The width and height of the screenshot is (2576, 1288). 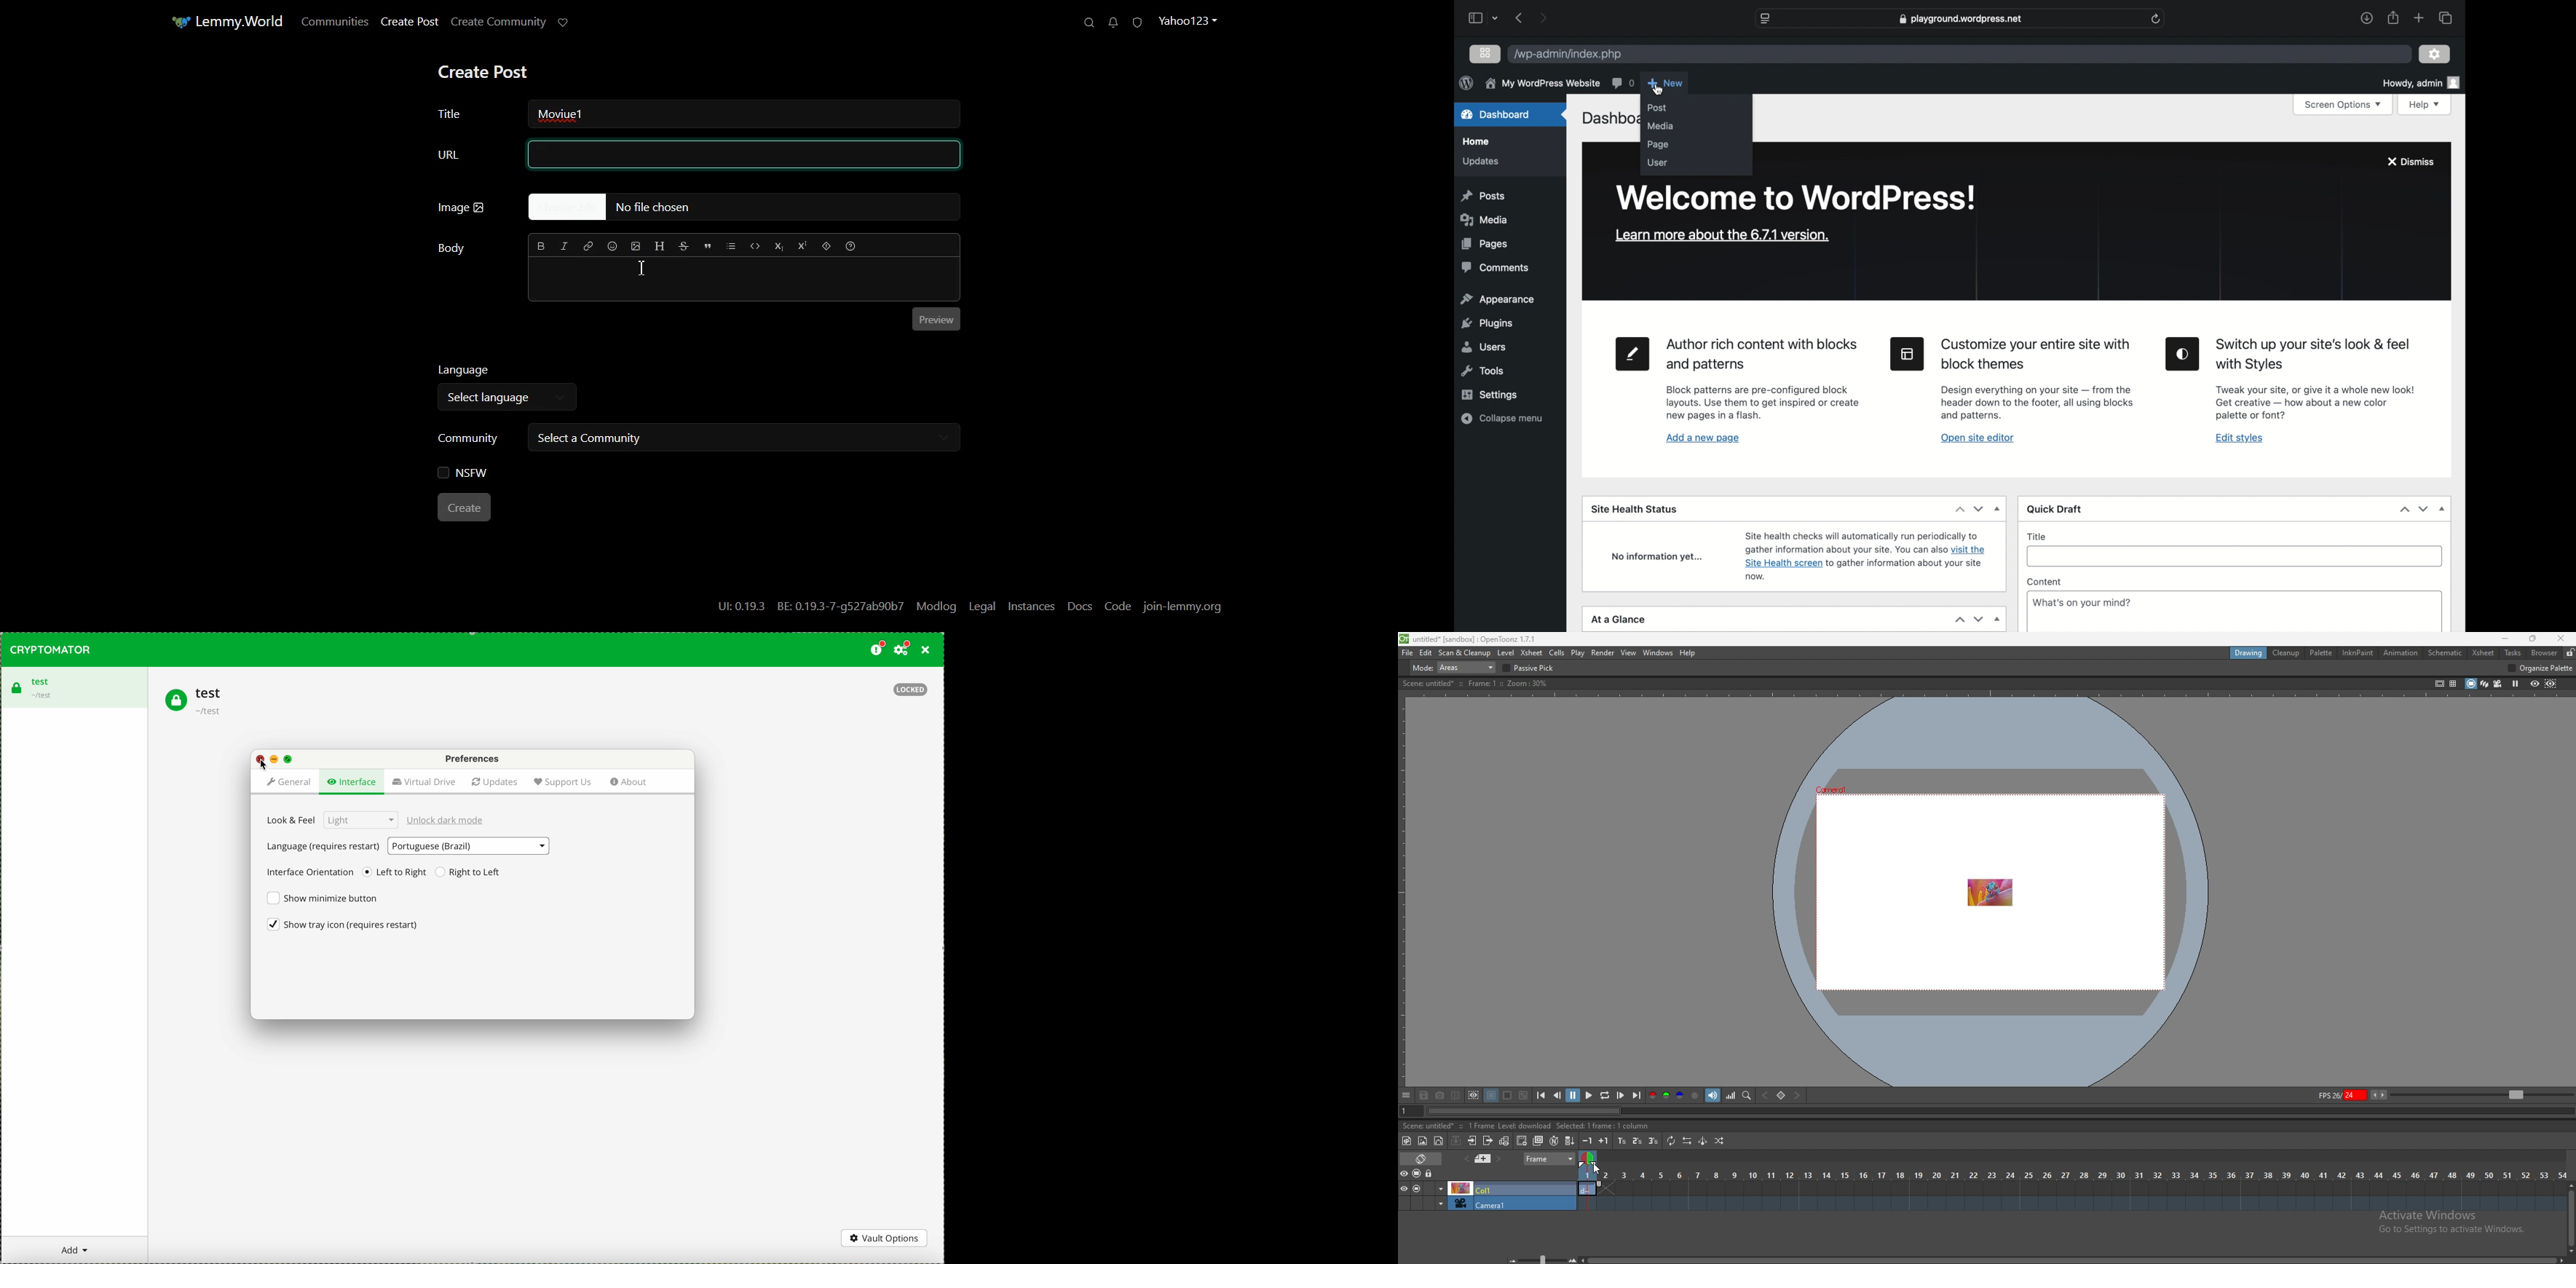 I want to click on edit, so click(x=1426, y=653).